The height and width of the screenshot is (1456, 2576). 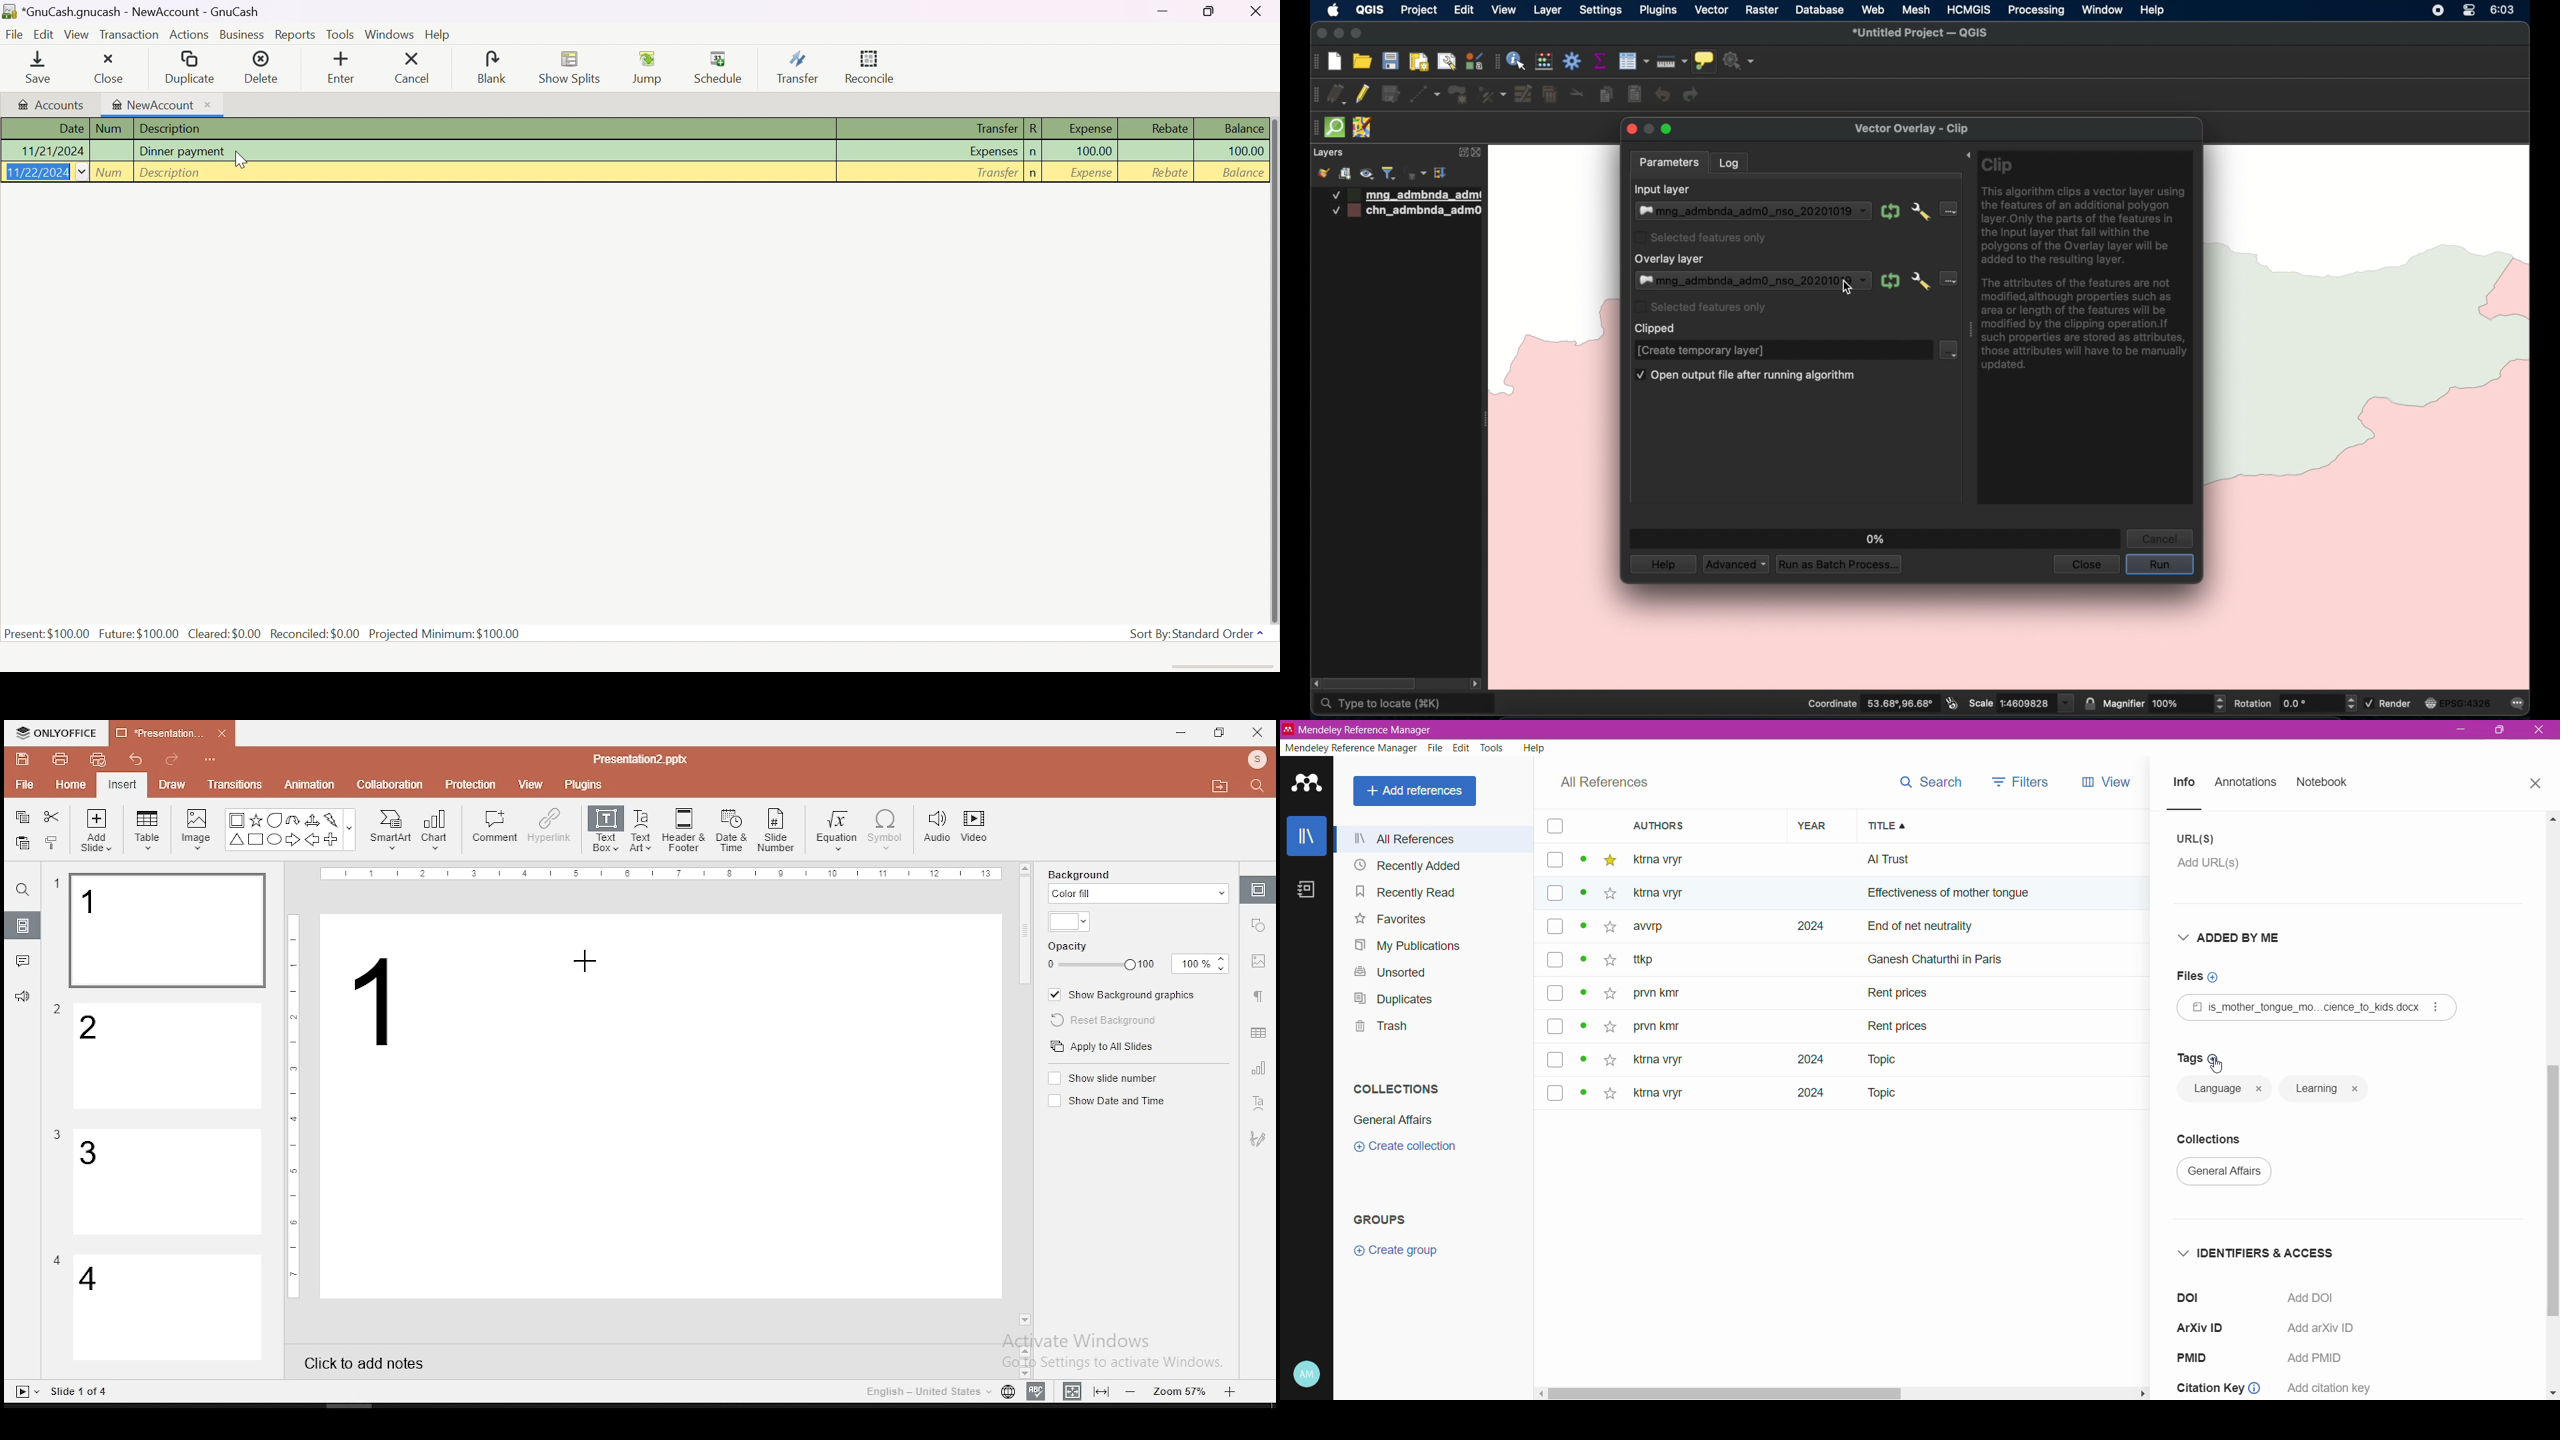 What do you see at coordinates (1609, 861) in the screenshot?
I see `star` at bounding box center [1609, 861].